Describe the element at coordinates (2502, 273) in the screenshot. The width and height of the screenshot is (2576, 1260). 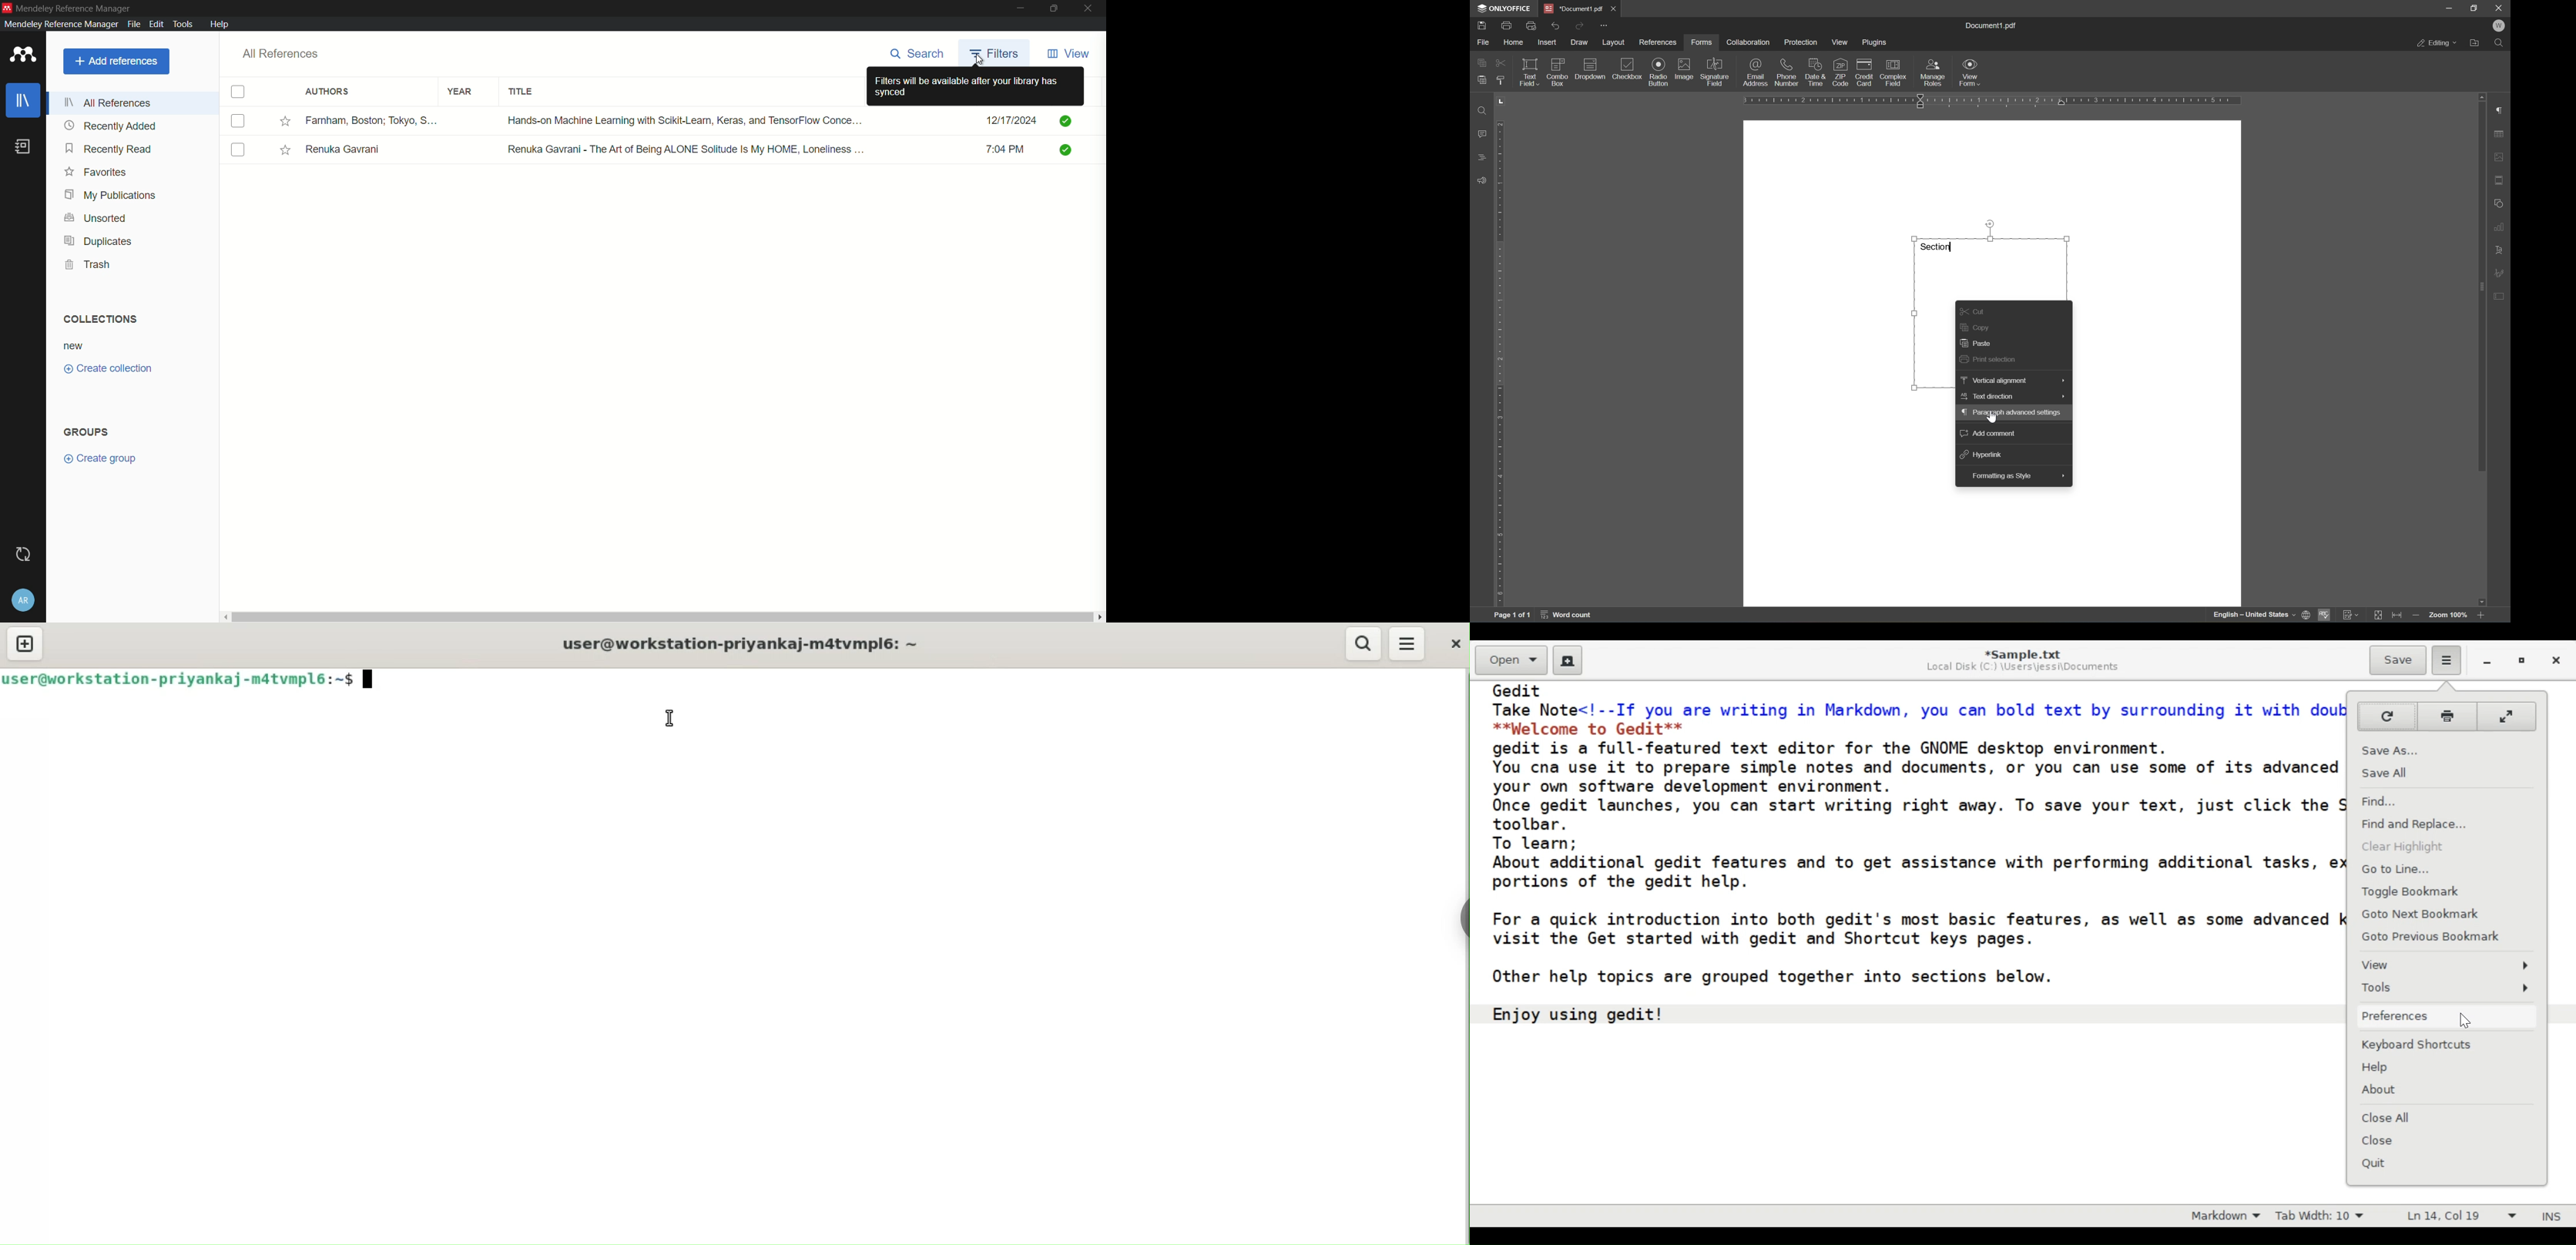
I see `signature settings` at that location.